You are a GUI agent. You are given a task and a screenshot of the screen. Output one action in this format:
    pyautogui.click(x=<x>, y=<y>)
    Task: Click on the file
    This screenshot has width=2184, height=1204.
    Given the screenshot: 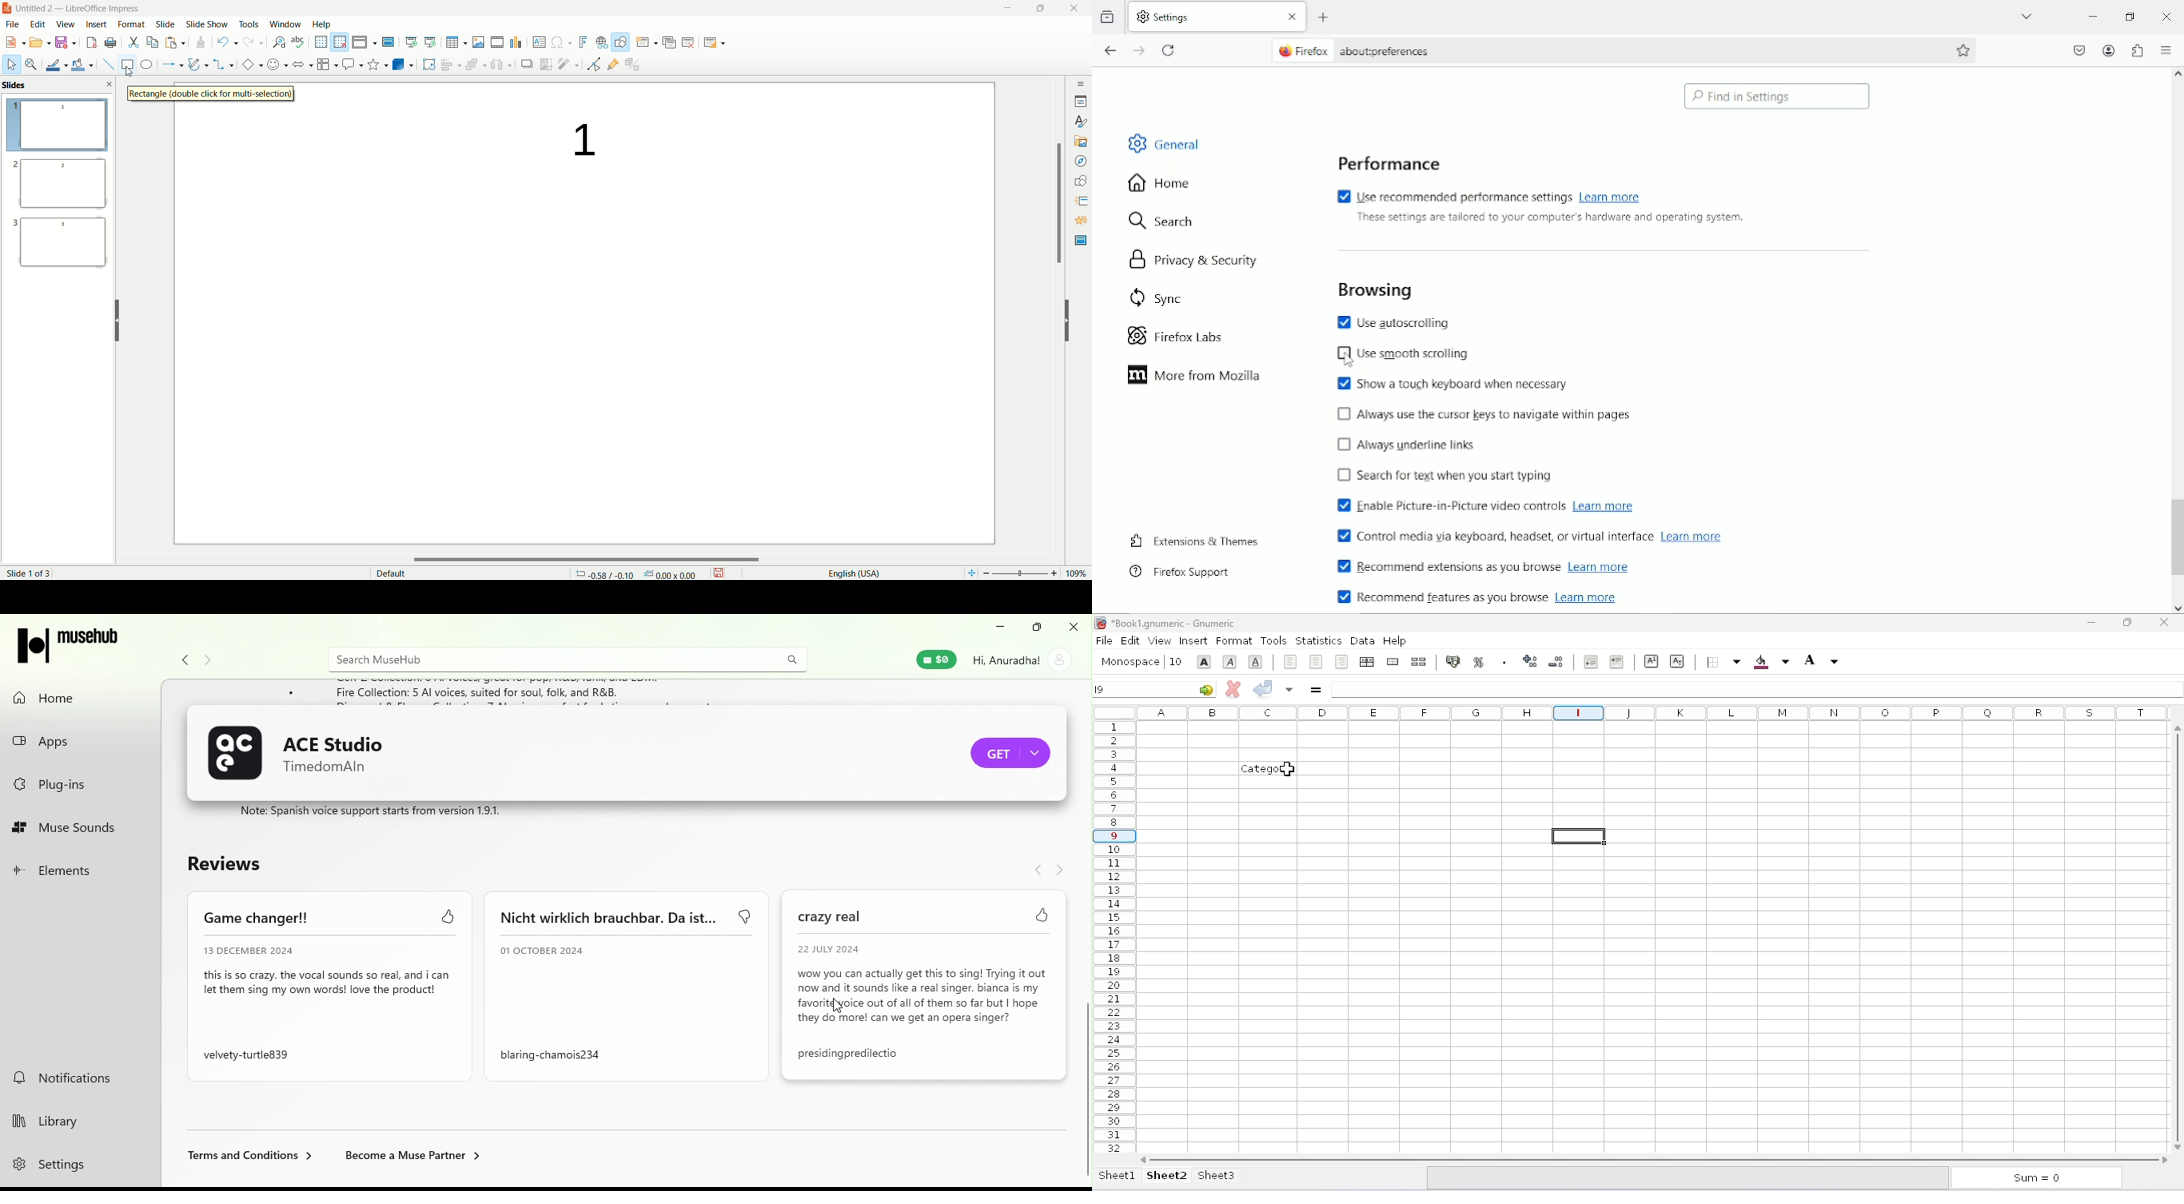 What is the action you would take?
    pyautogui.click(x=1104, y=640)
    